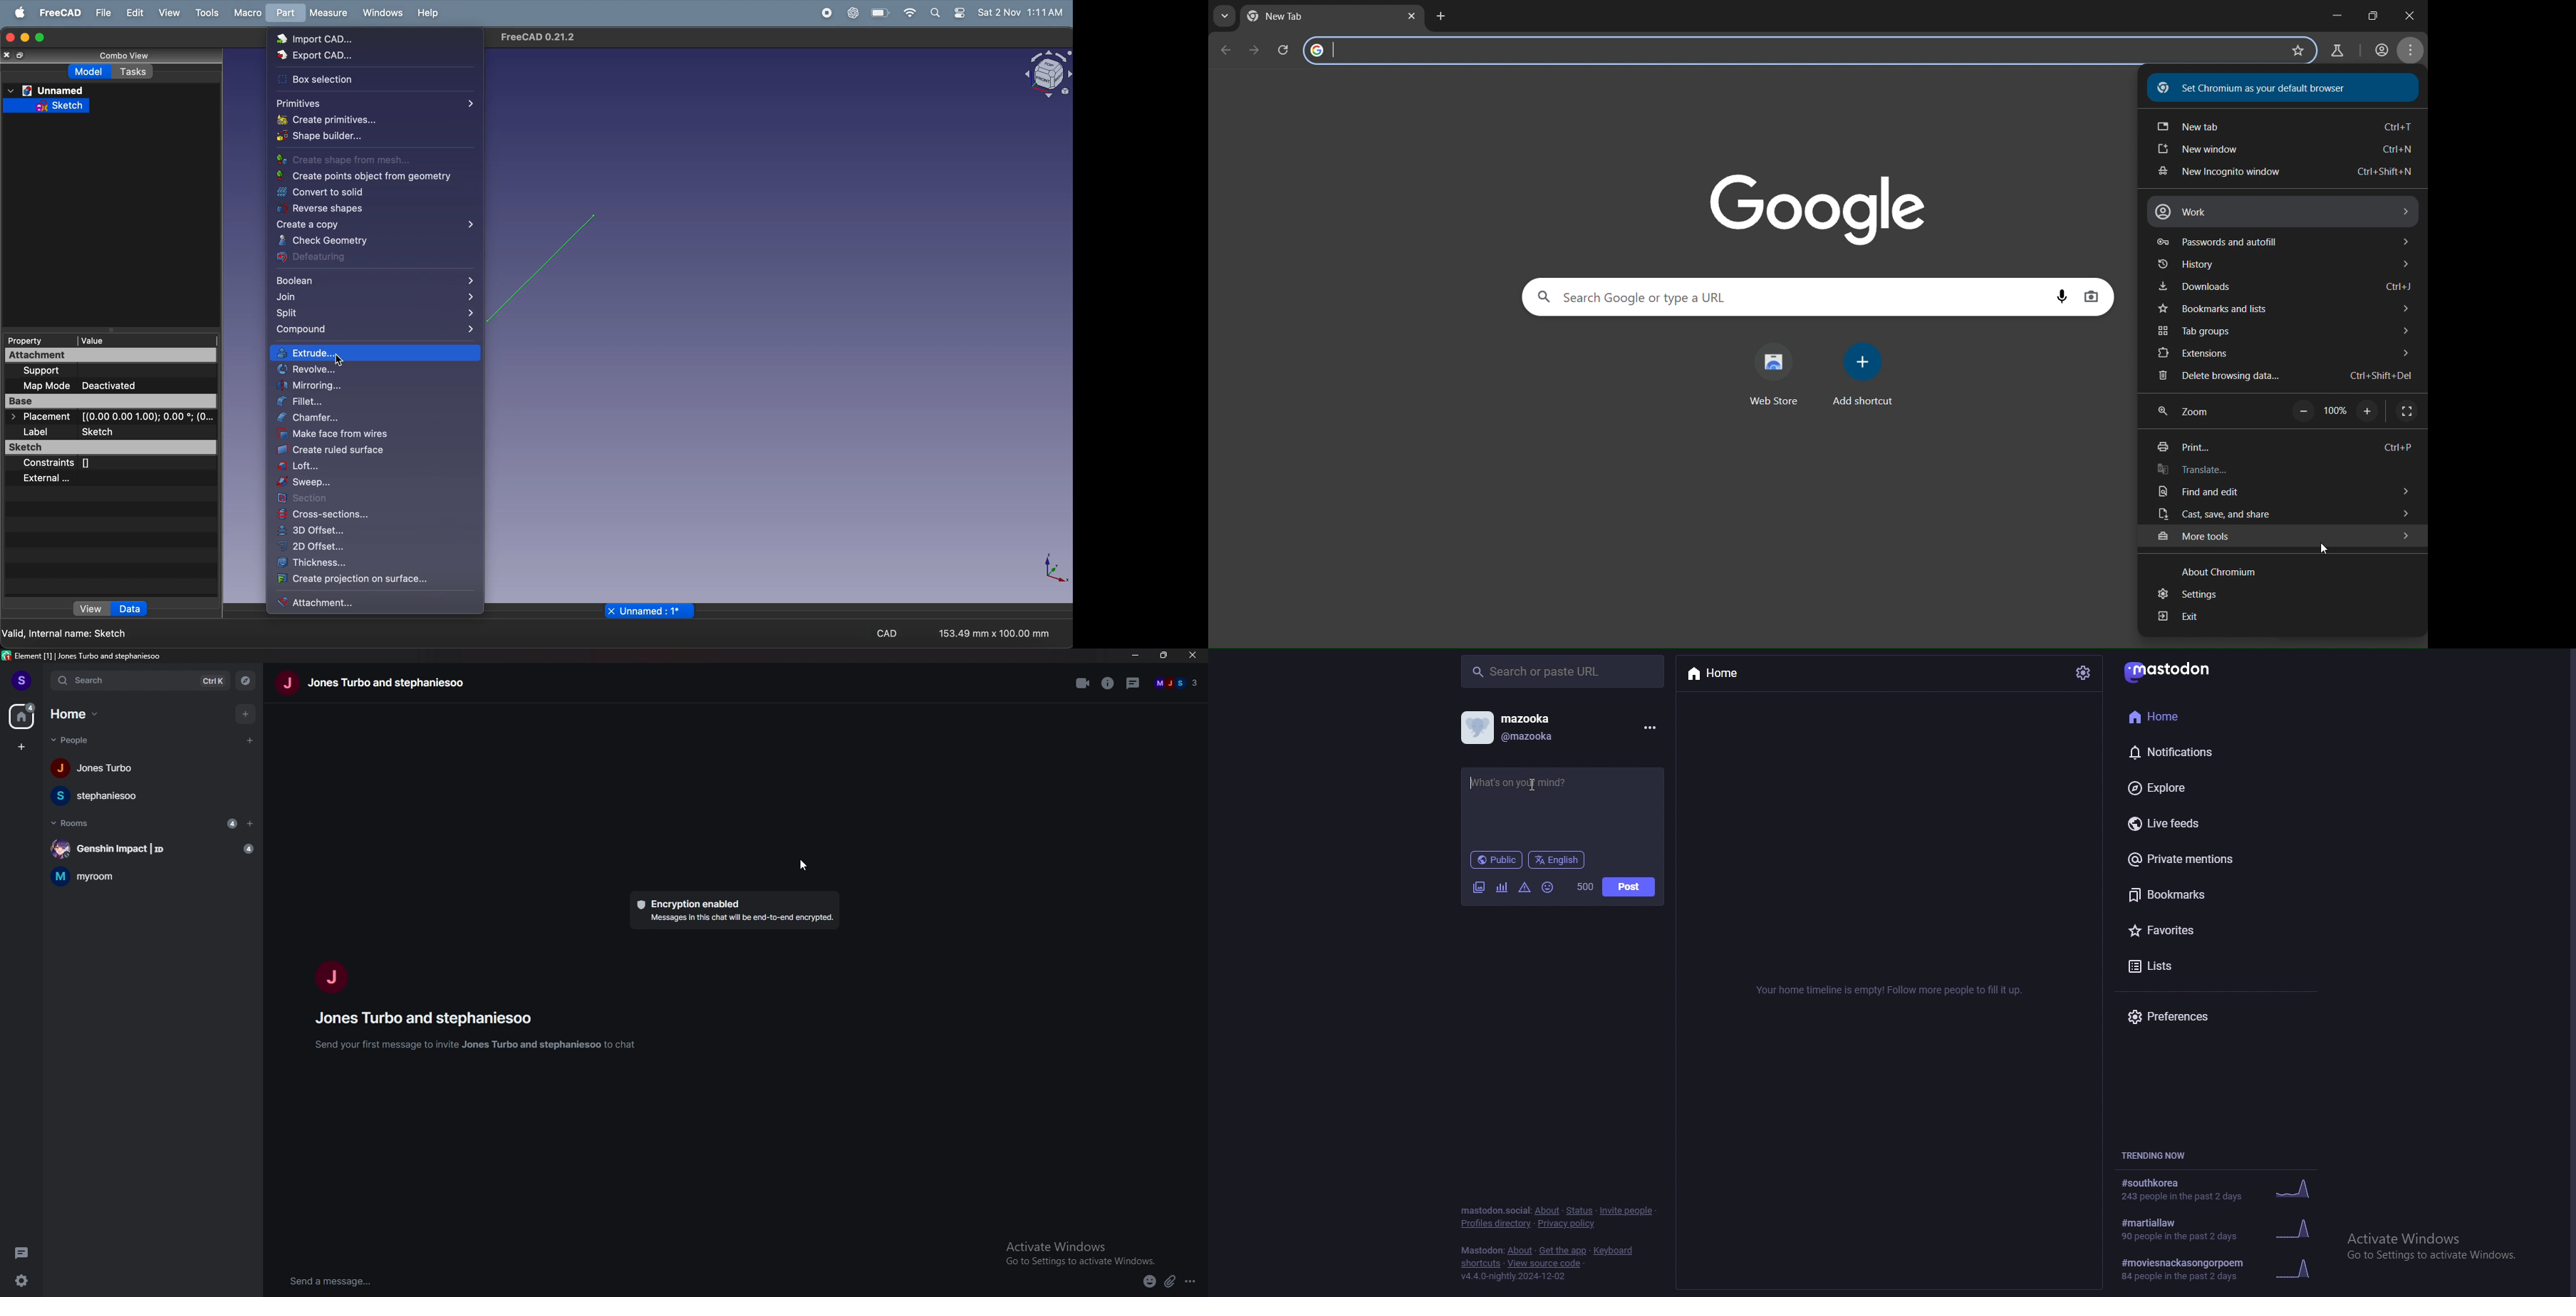  What do you see at coordinates (60, 14) in the screenshot?
I see `freeCad` at bounding box center [60, 14].